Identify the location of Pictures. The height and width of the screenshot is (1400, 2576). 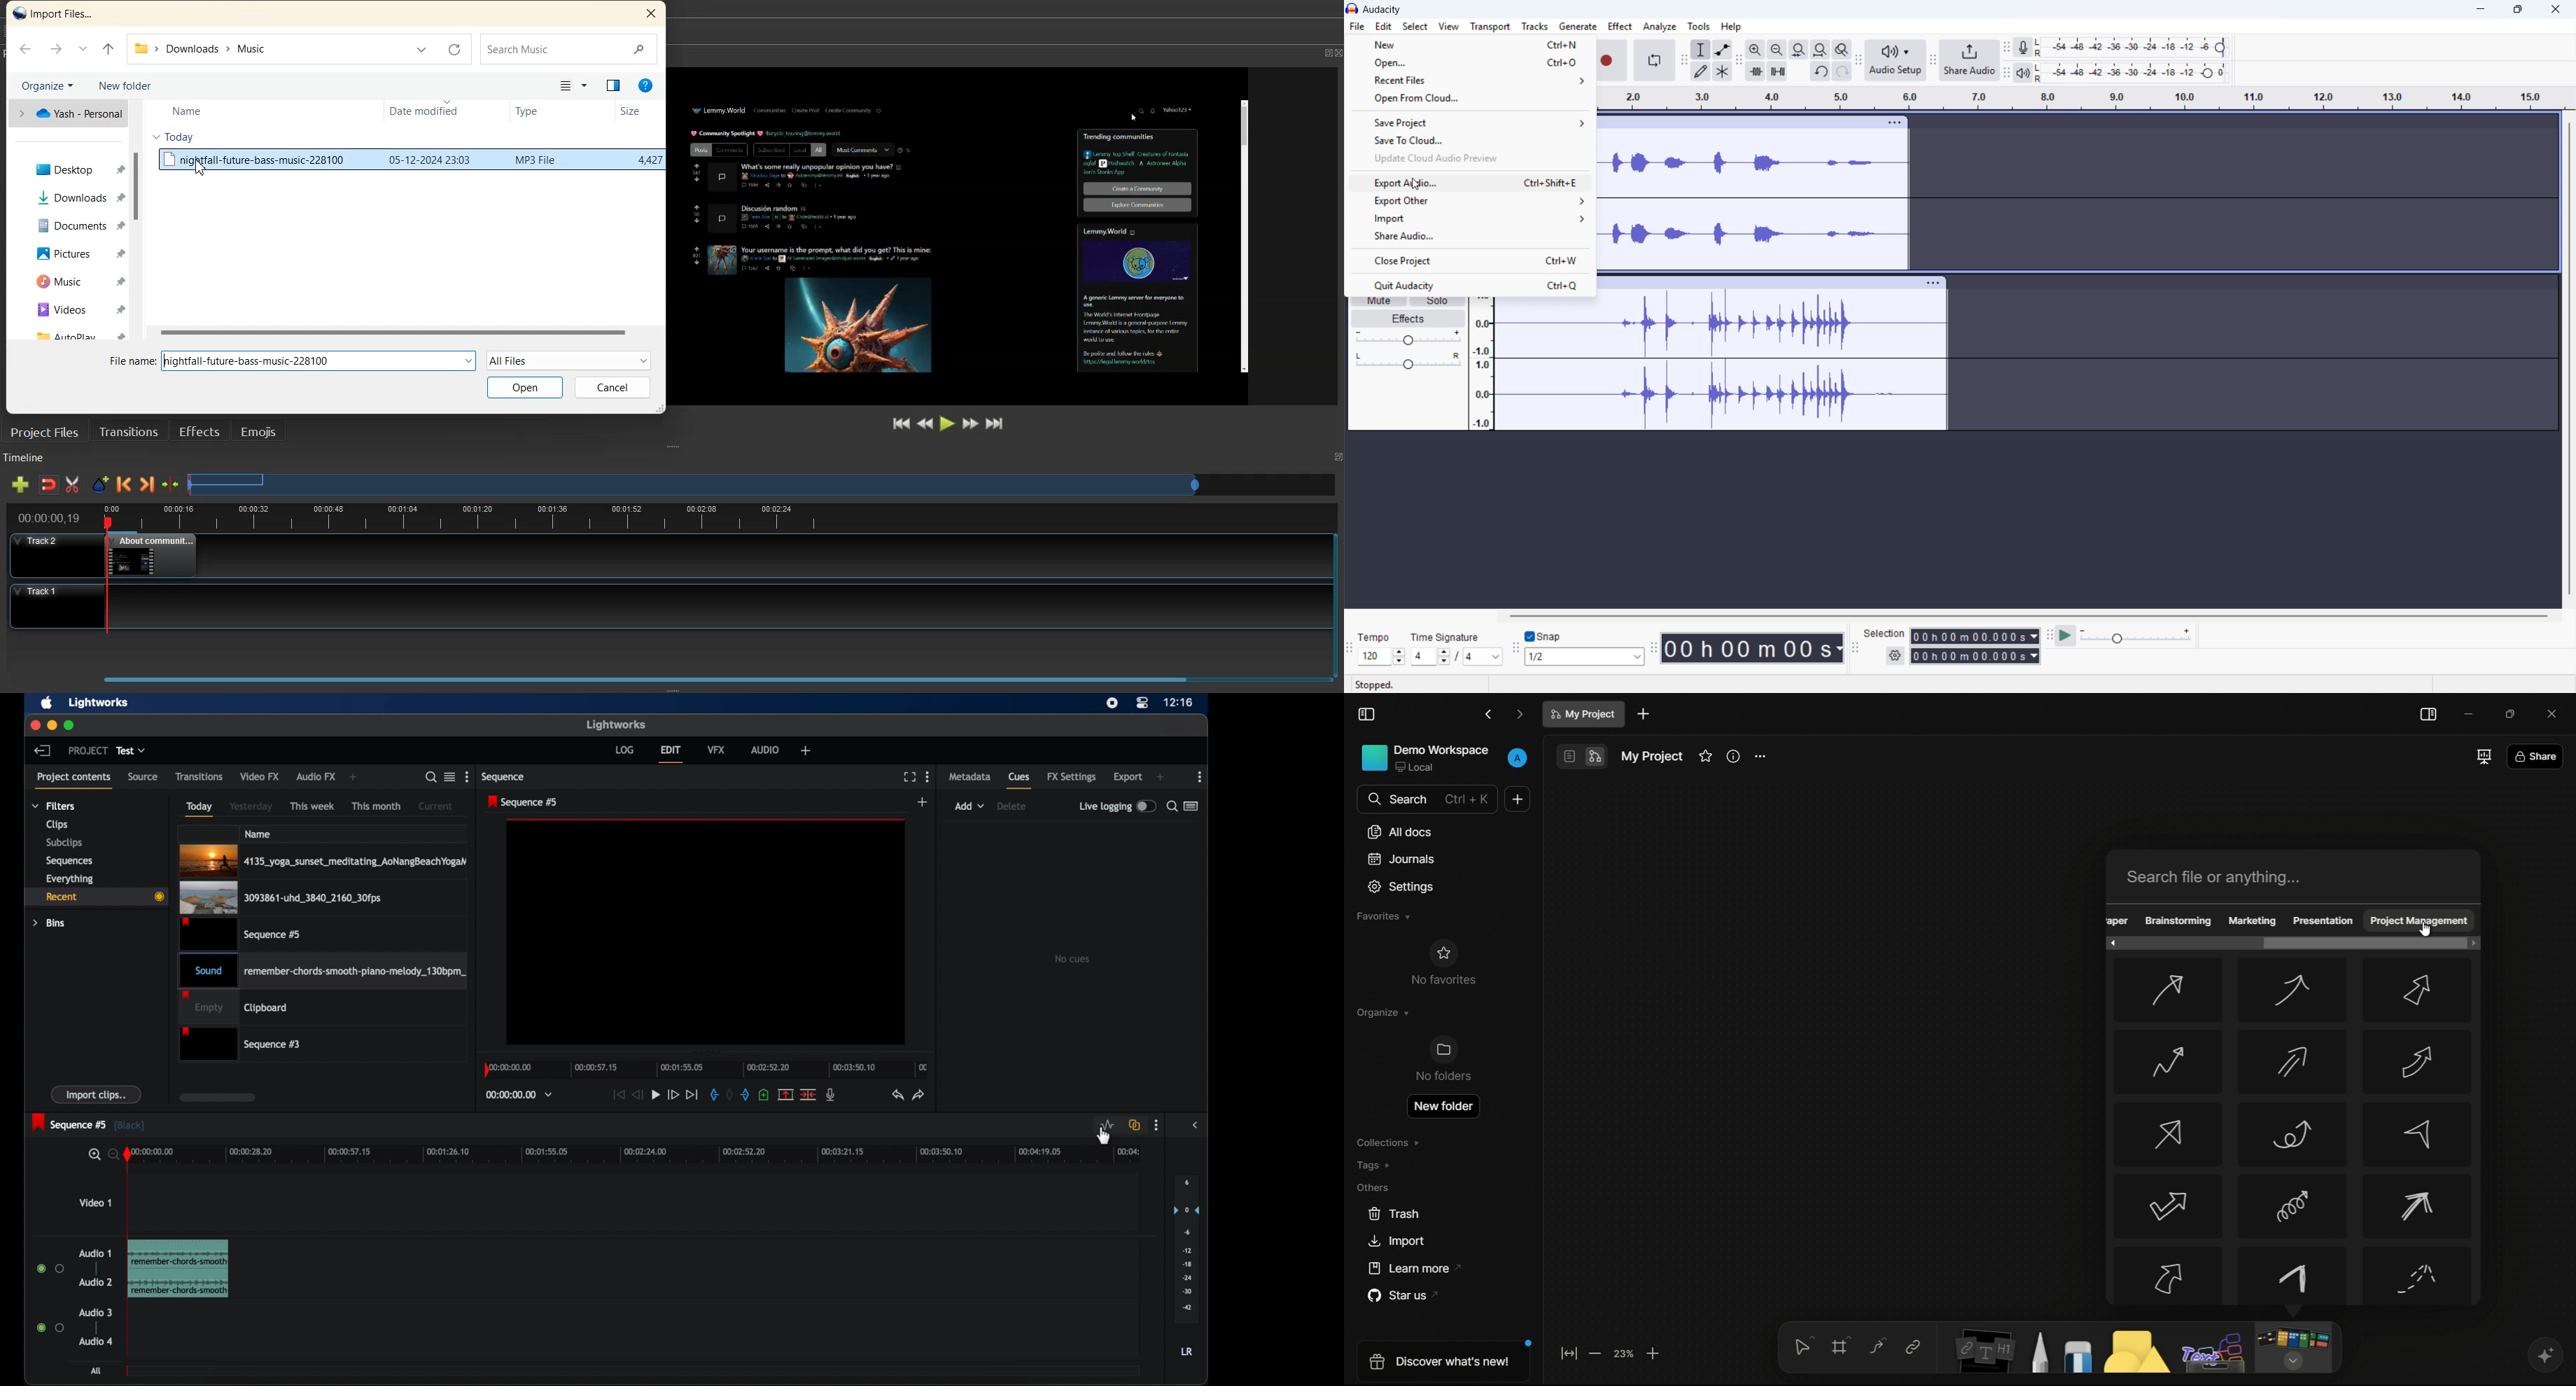
(67, 253).